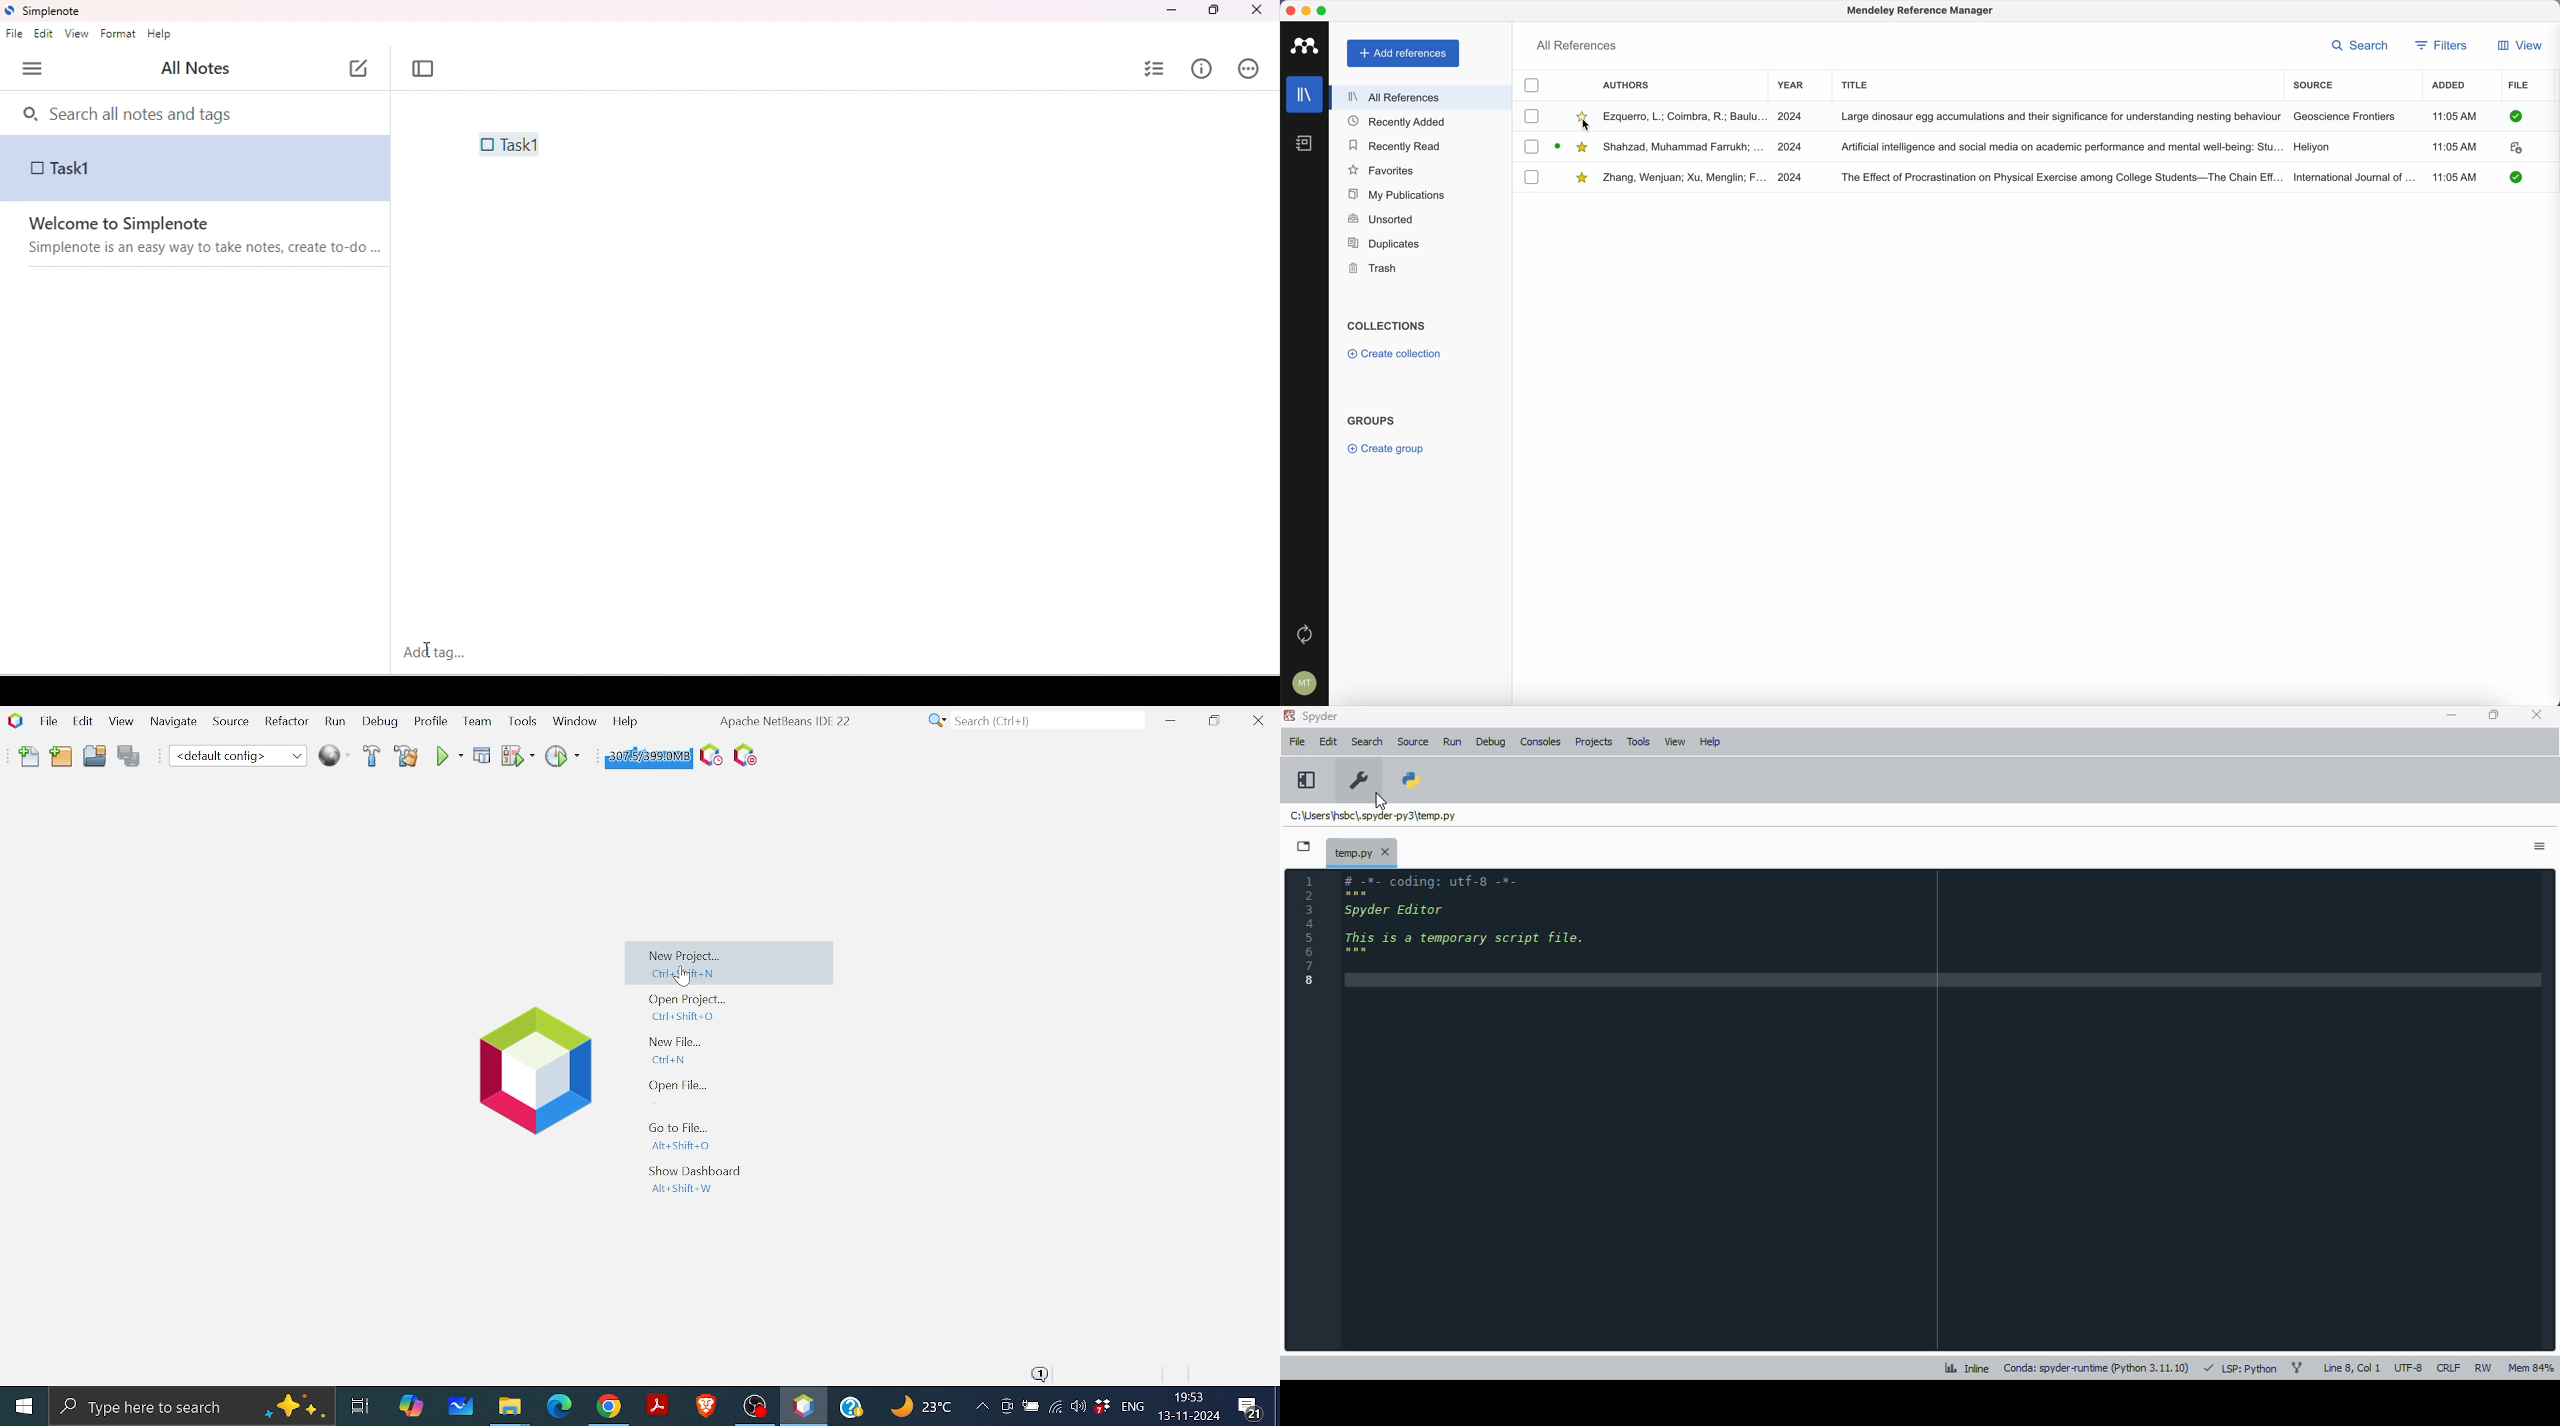 The height and width of the screenshot is (1428, 2576). What do you see at coordinates (708, 756) in the screenshot?
I see `Task Scheduling` at bounding box center [708, 756].